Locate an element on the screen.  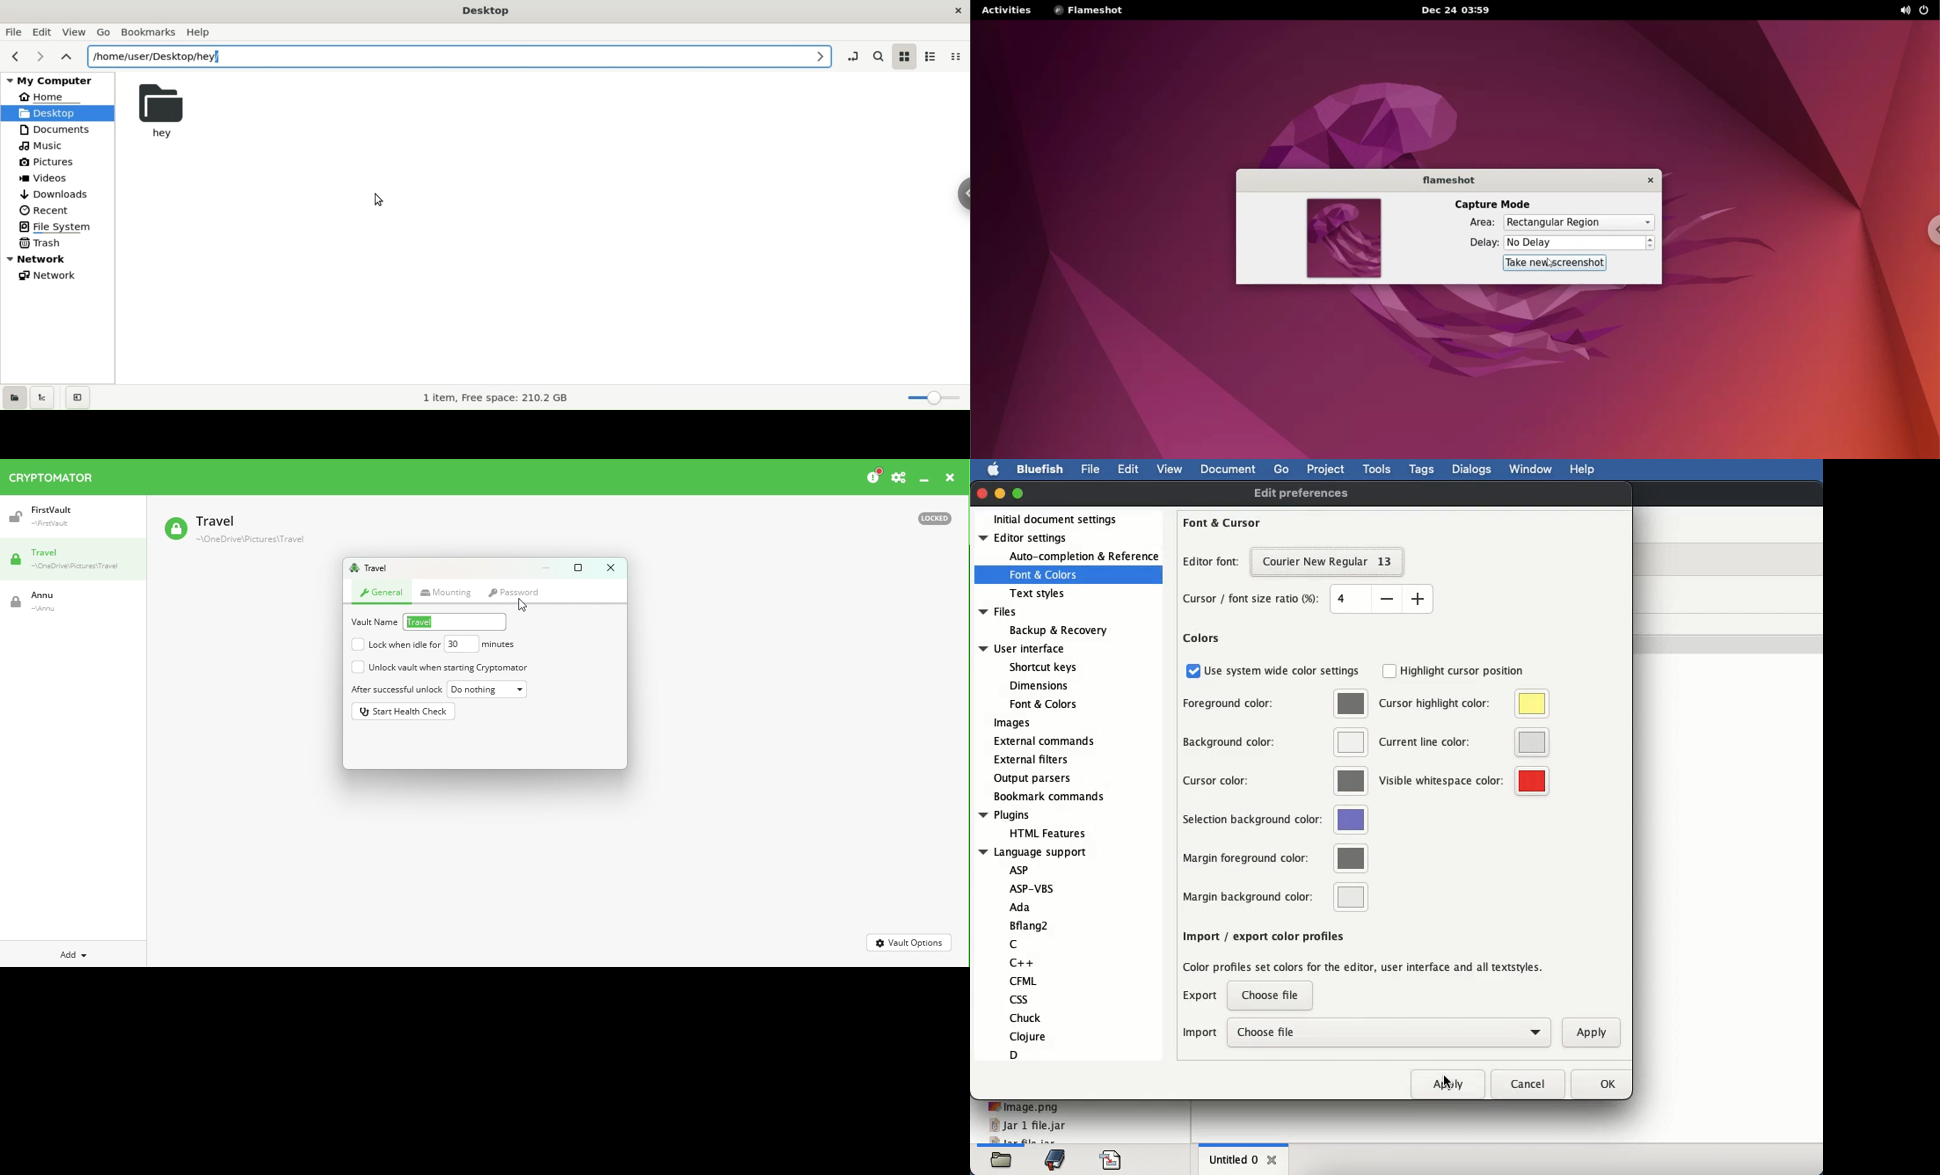
current line color is located at coordinates (1463, 743).